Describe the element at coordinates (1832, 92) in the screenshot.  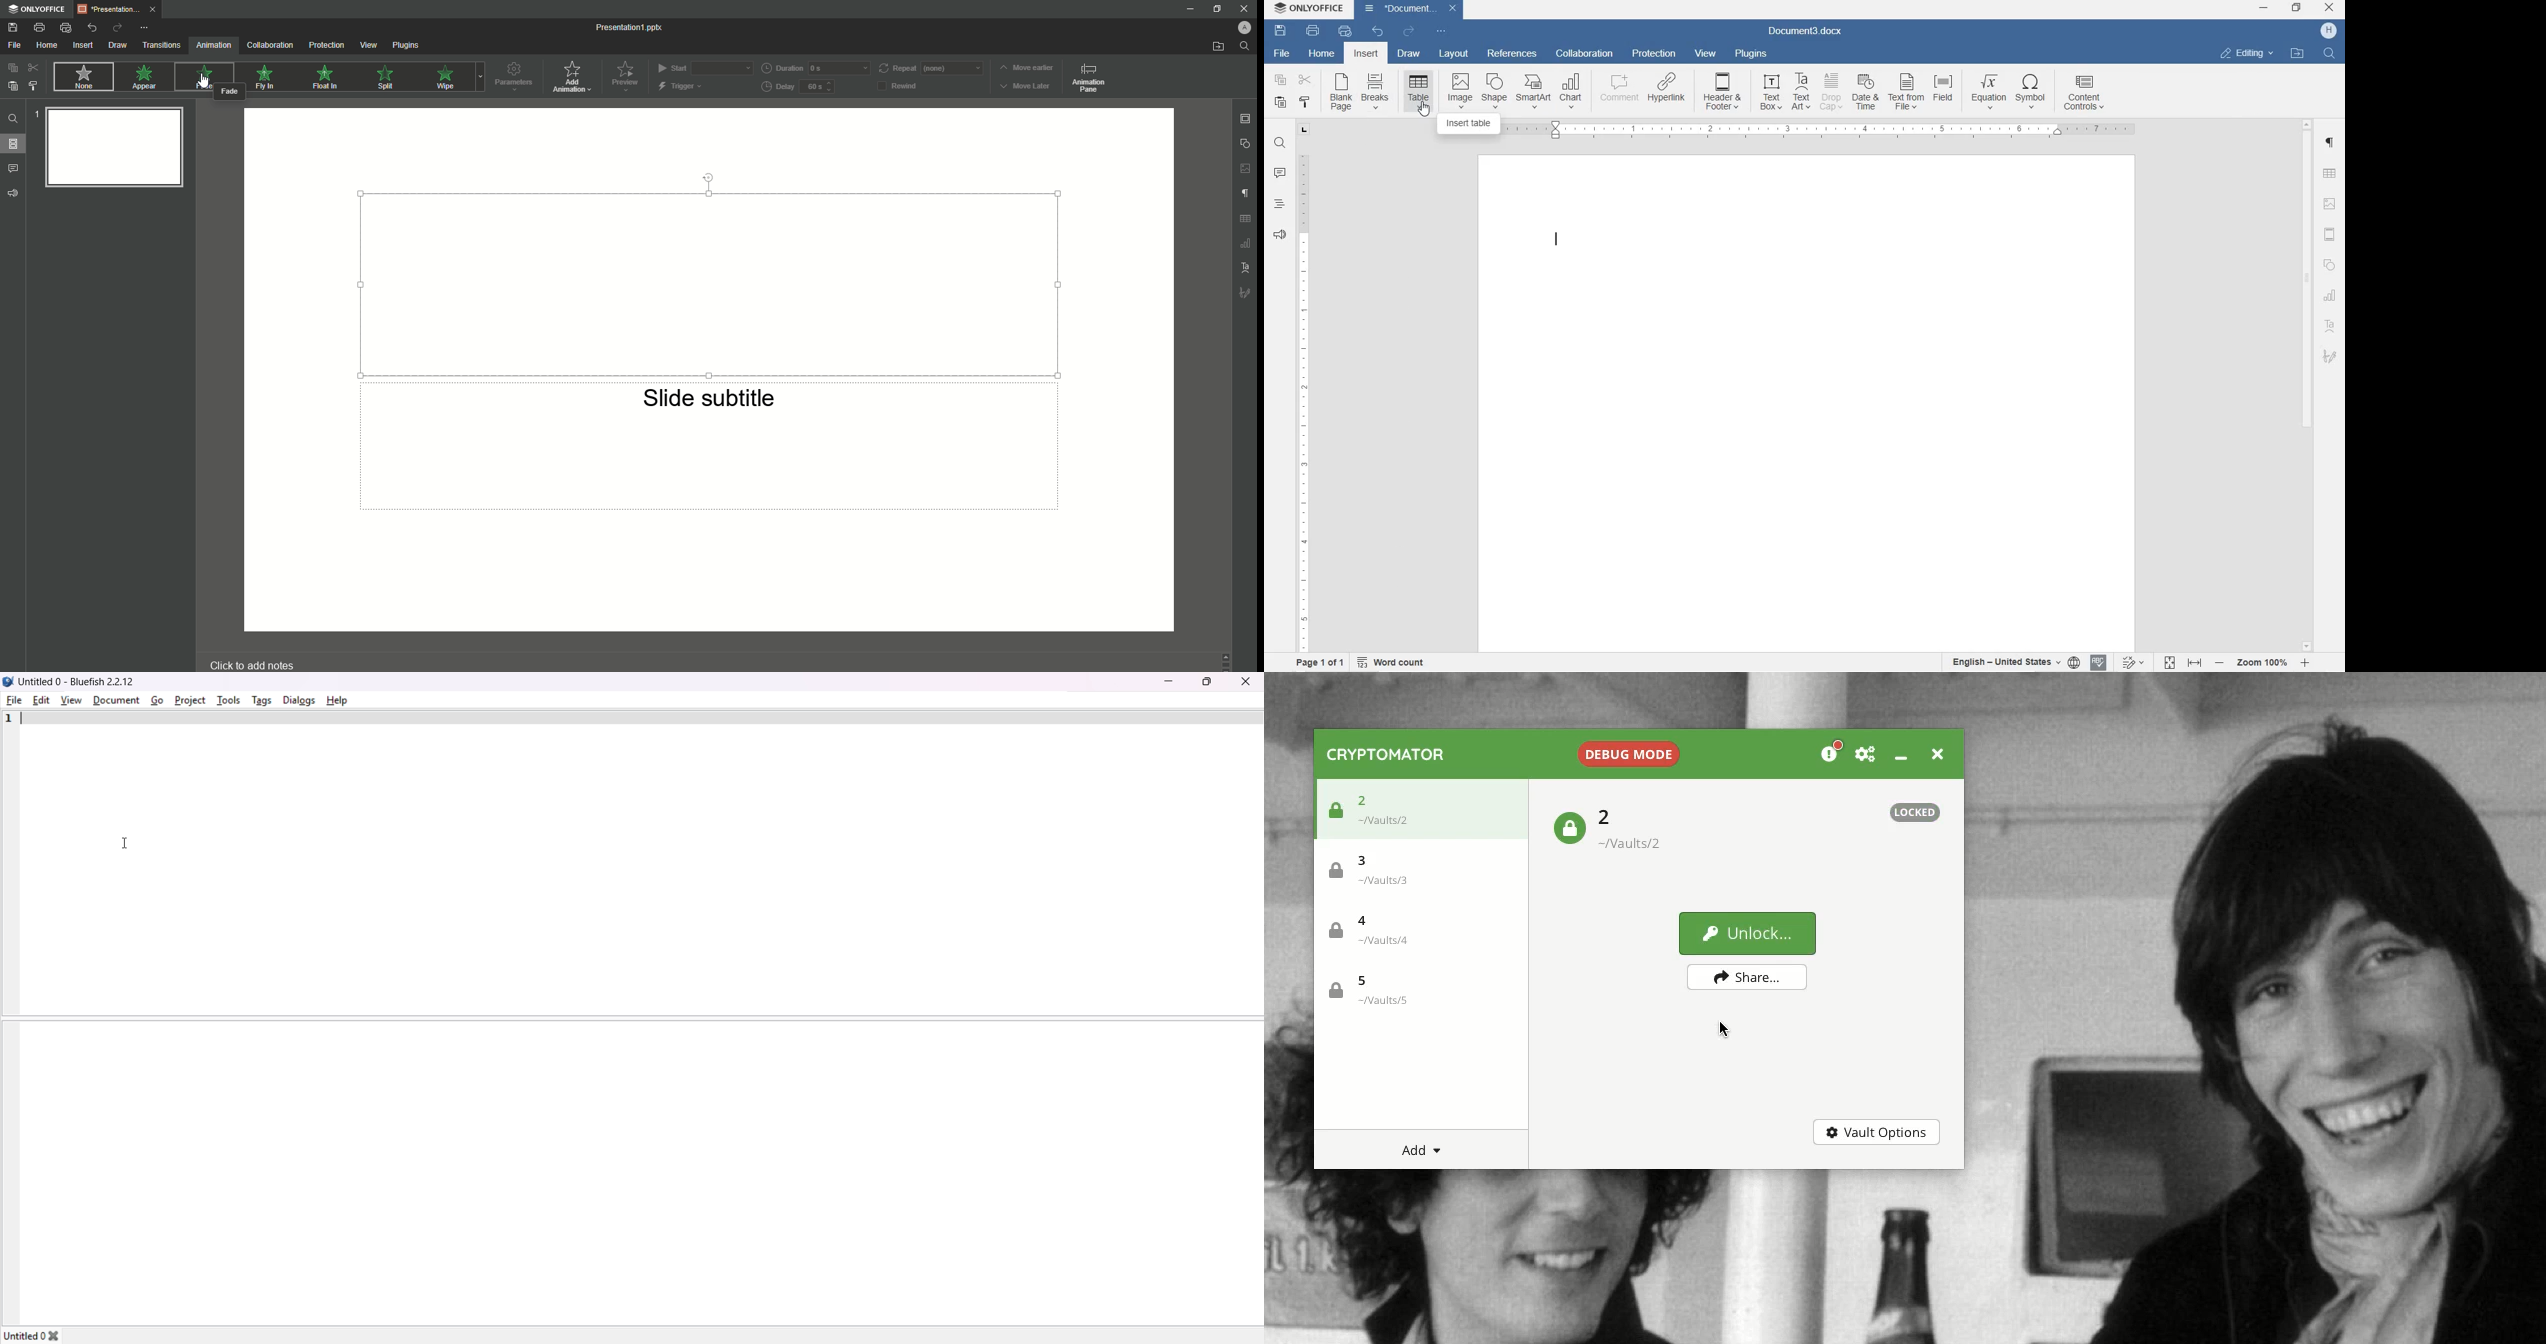
I see `Drop Cap` at that location.